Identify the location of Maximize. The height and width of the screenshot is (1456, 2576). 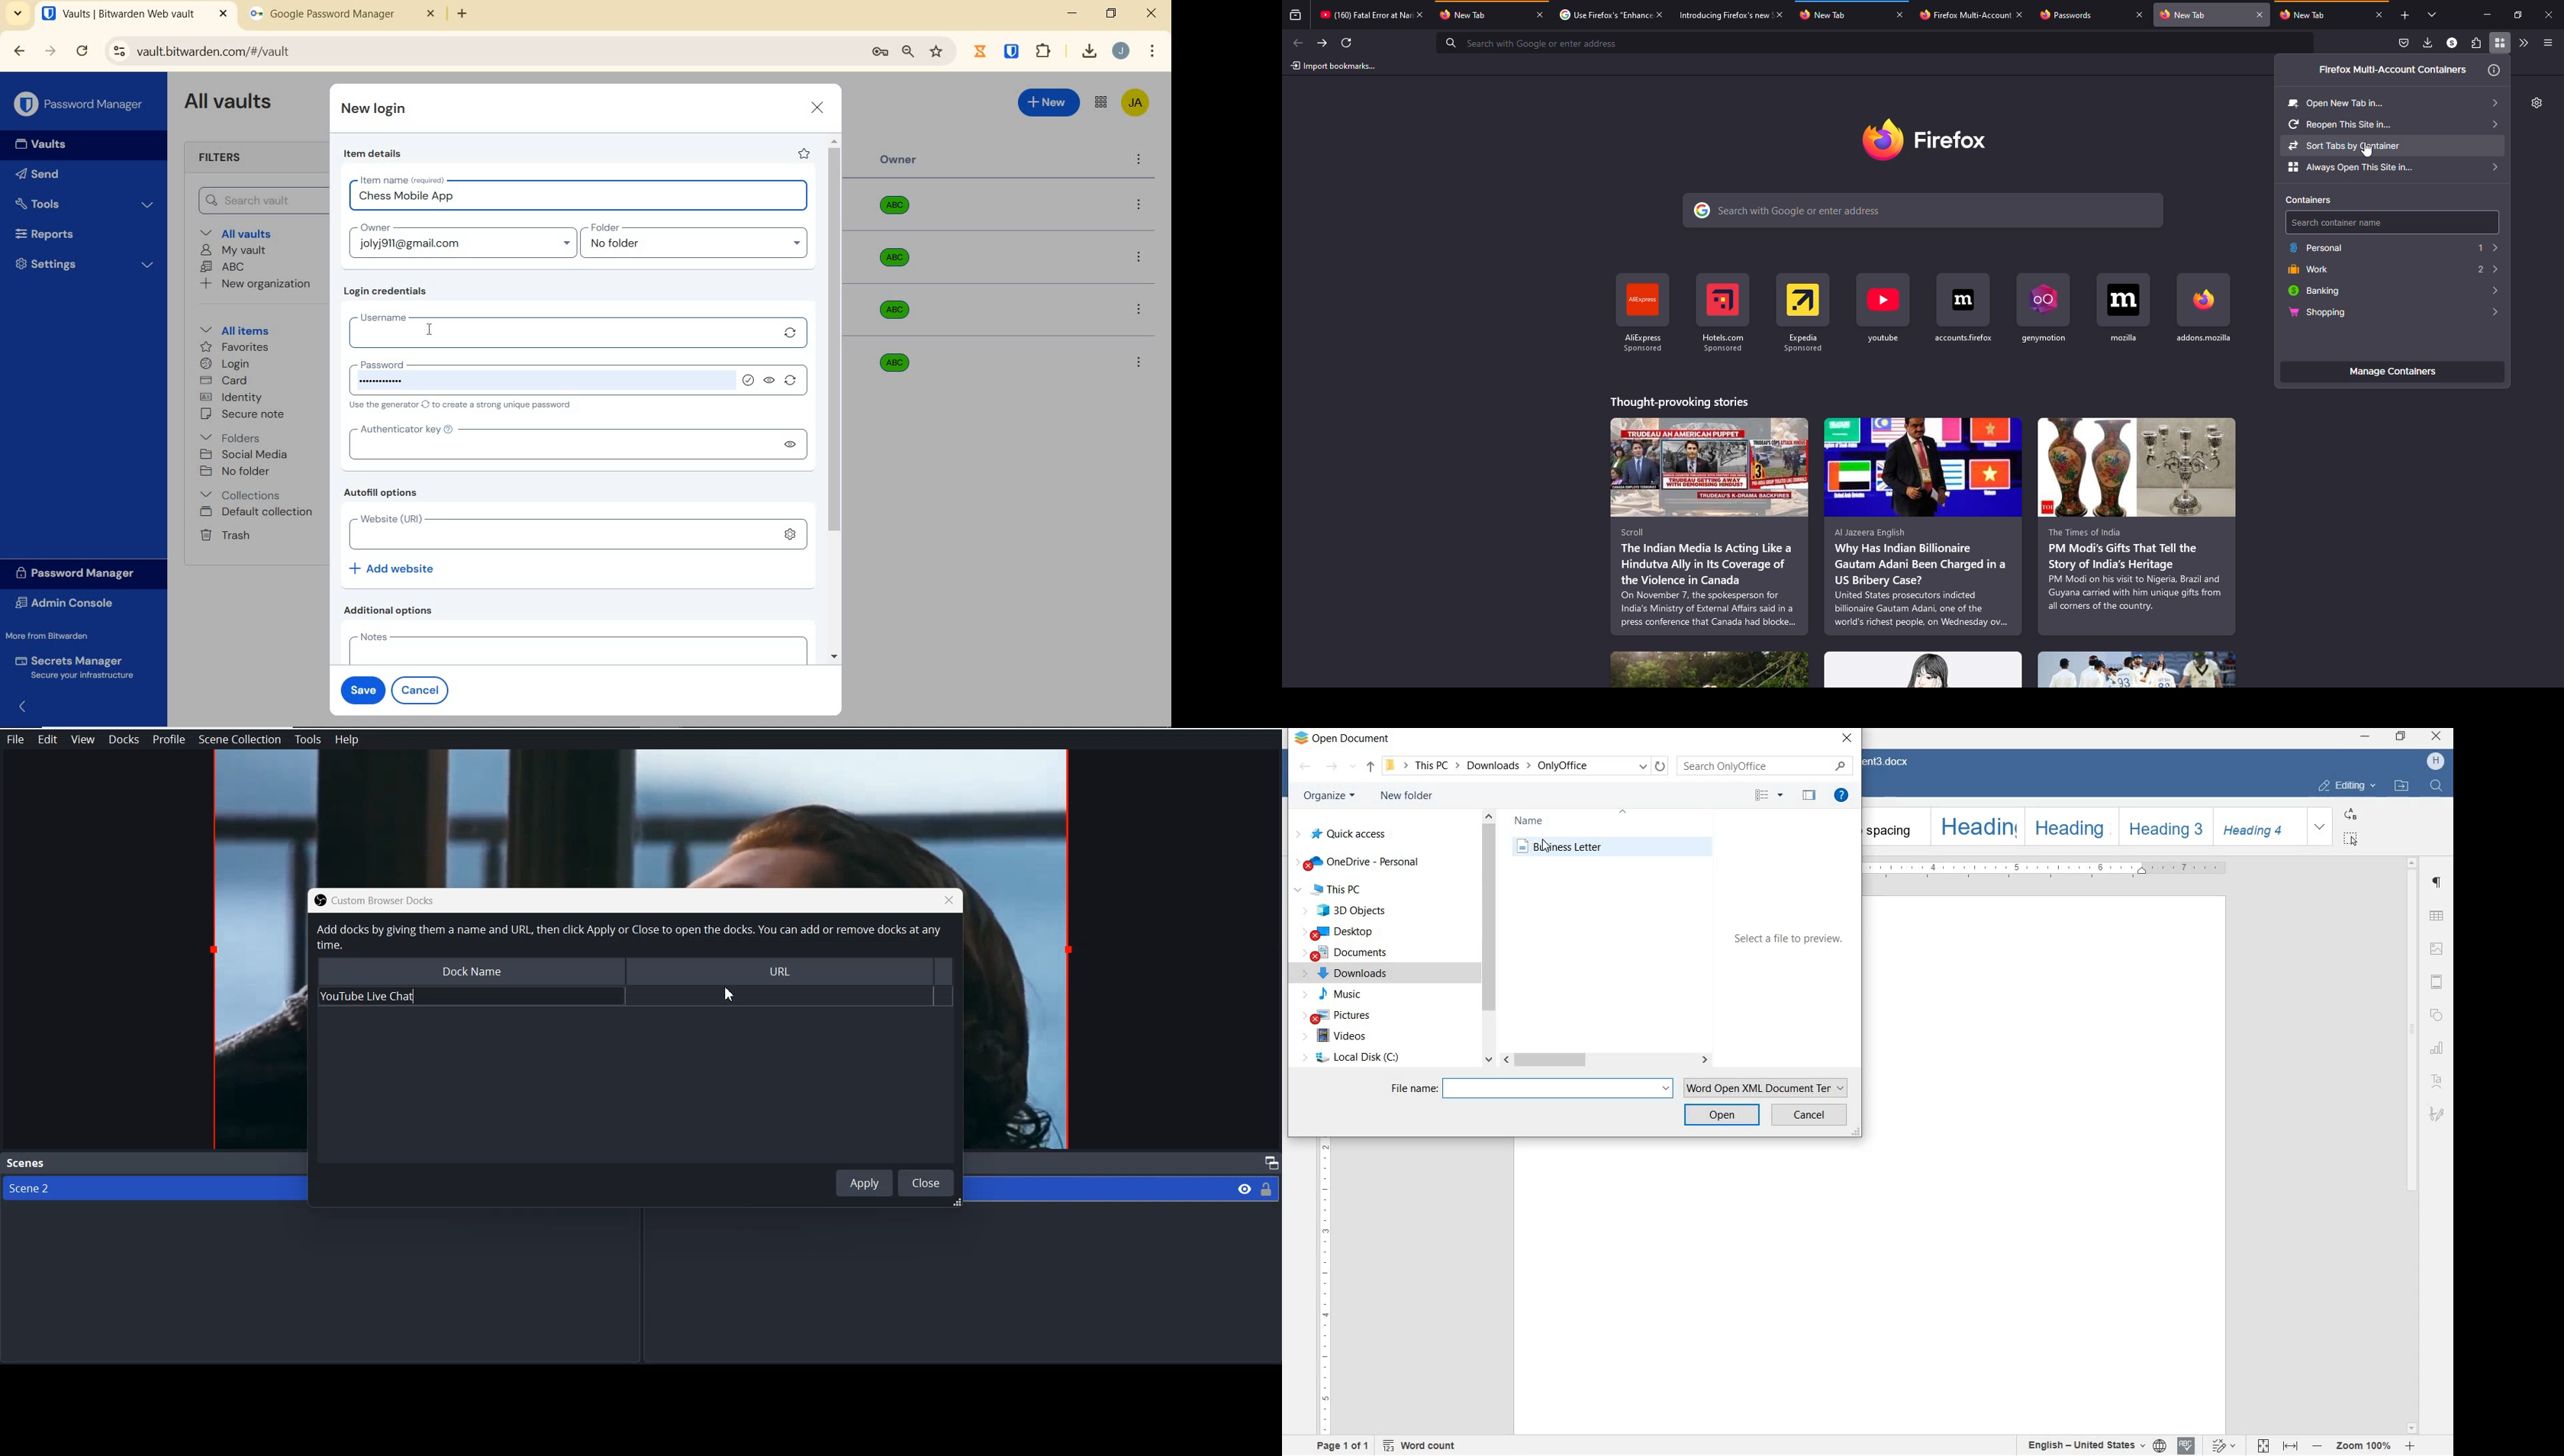
(1269, 1163).